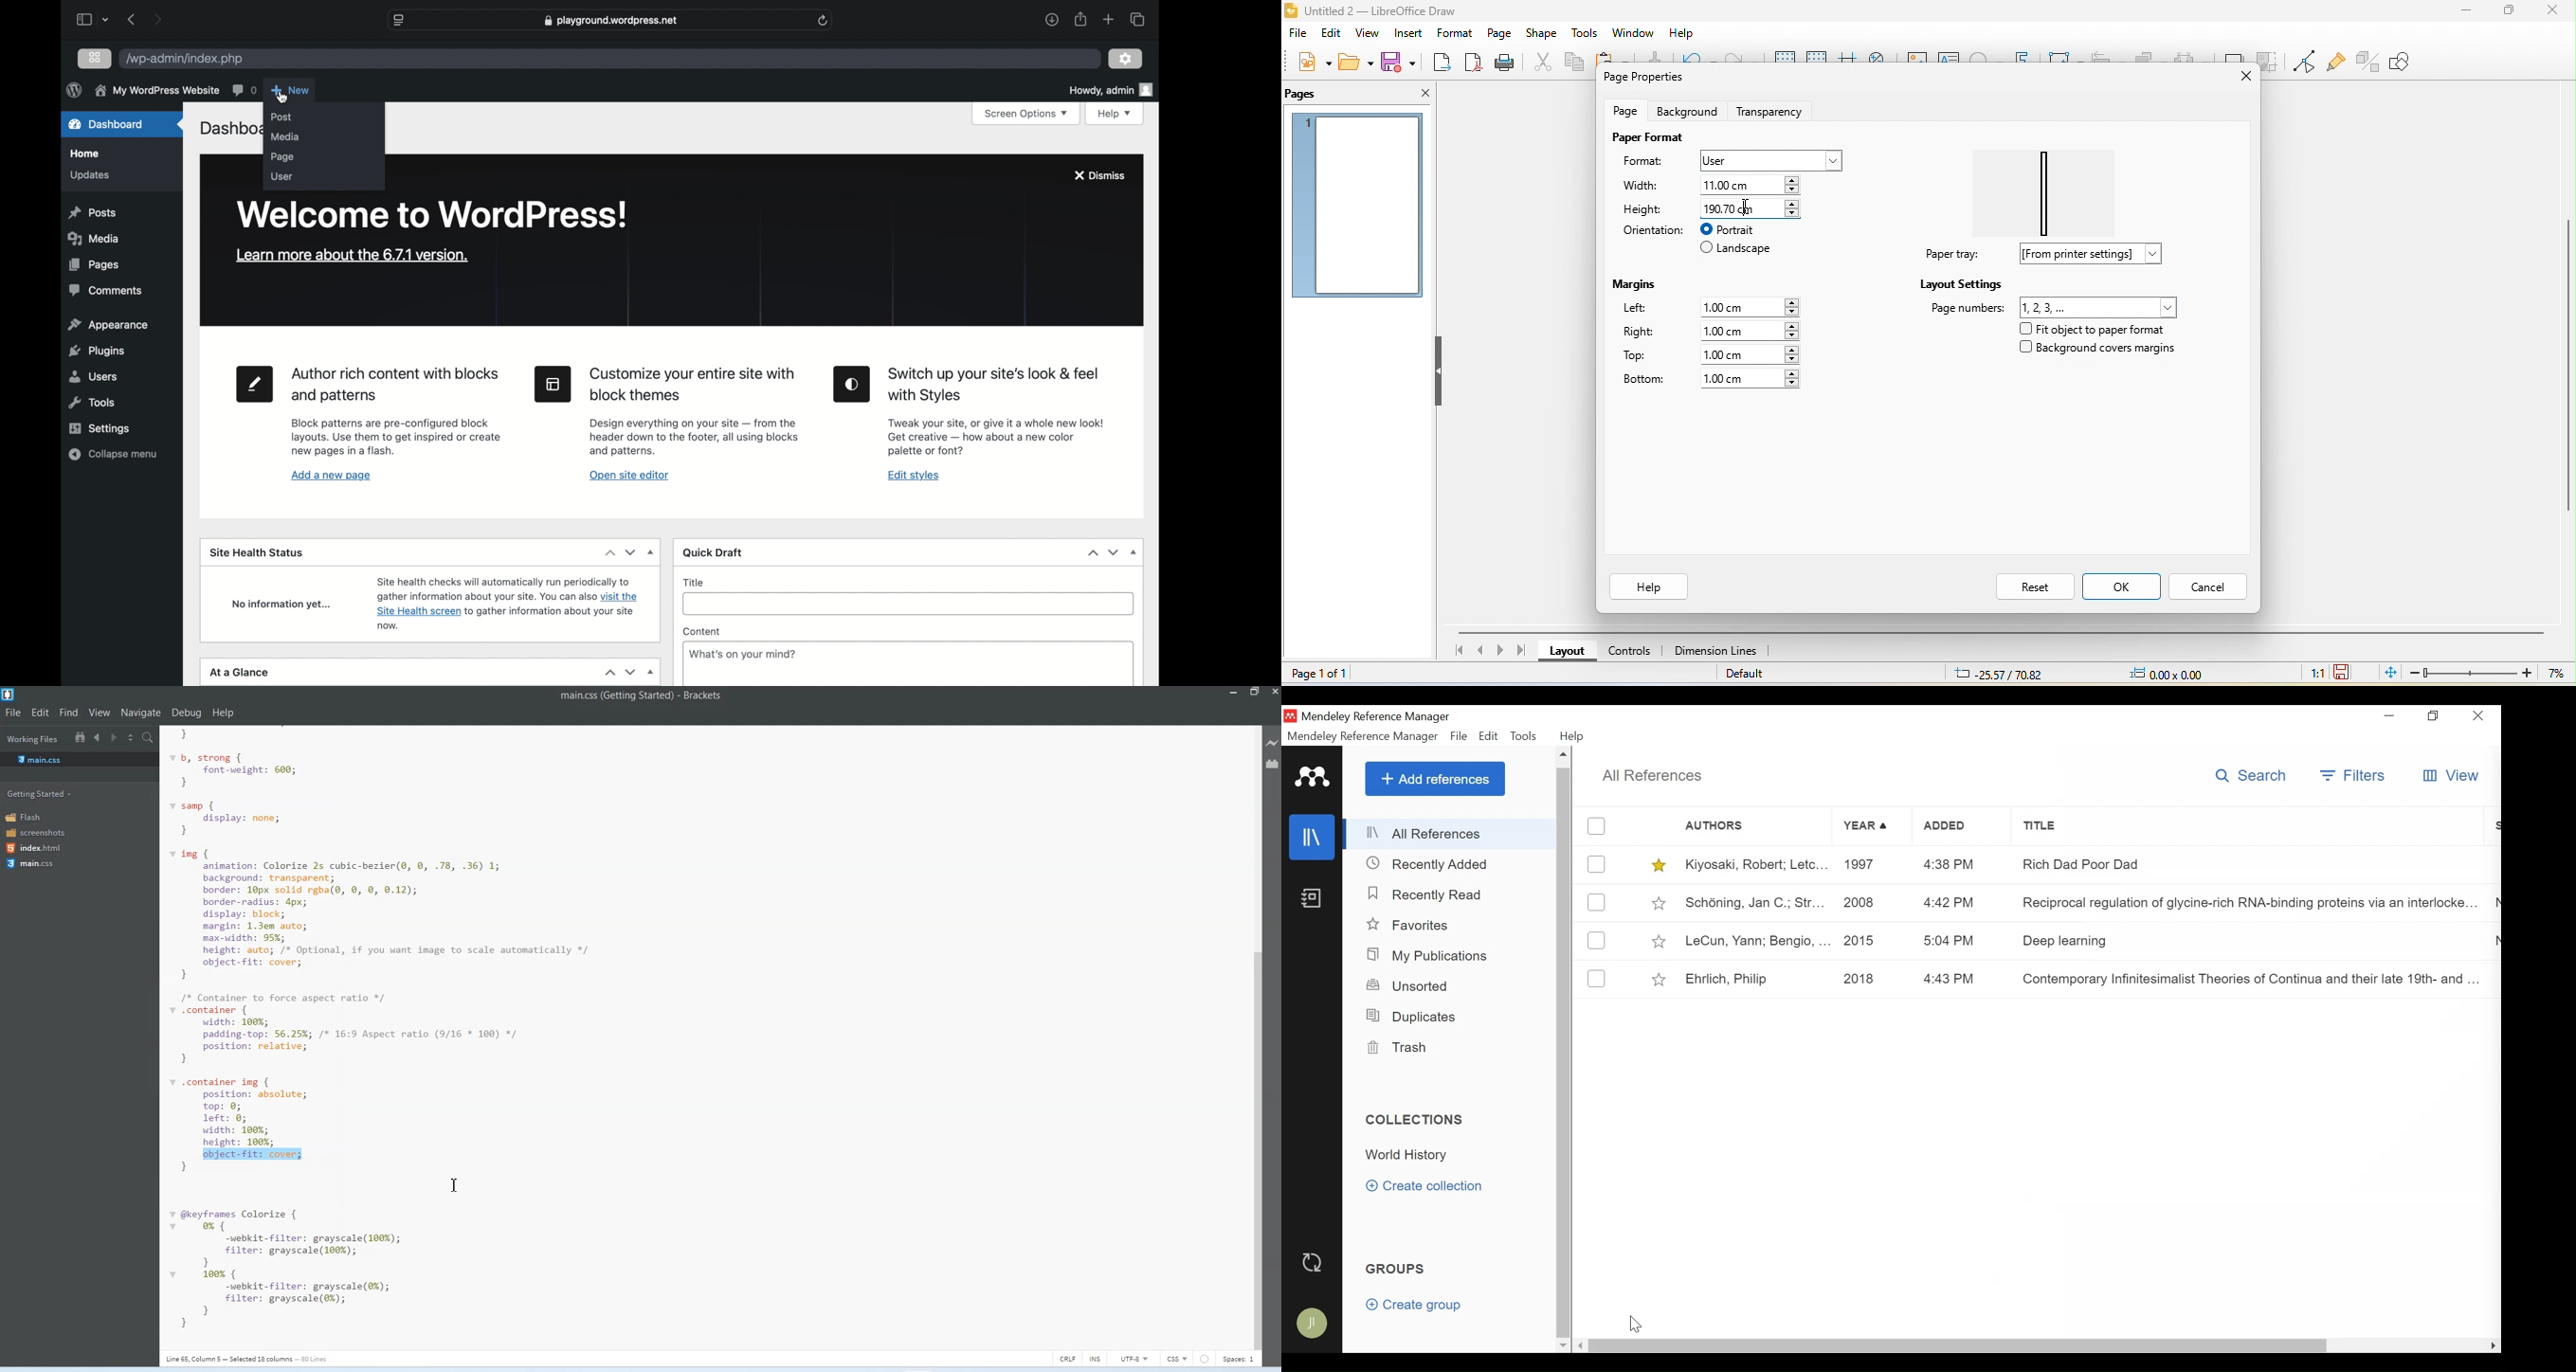 The image size is (2576, 1372). What do you see at coordinates (92, 402) in the screenshot?
I see `tools` at bounding box center [92, 402].